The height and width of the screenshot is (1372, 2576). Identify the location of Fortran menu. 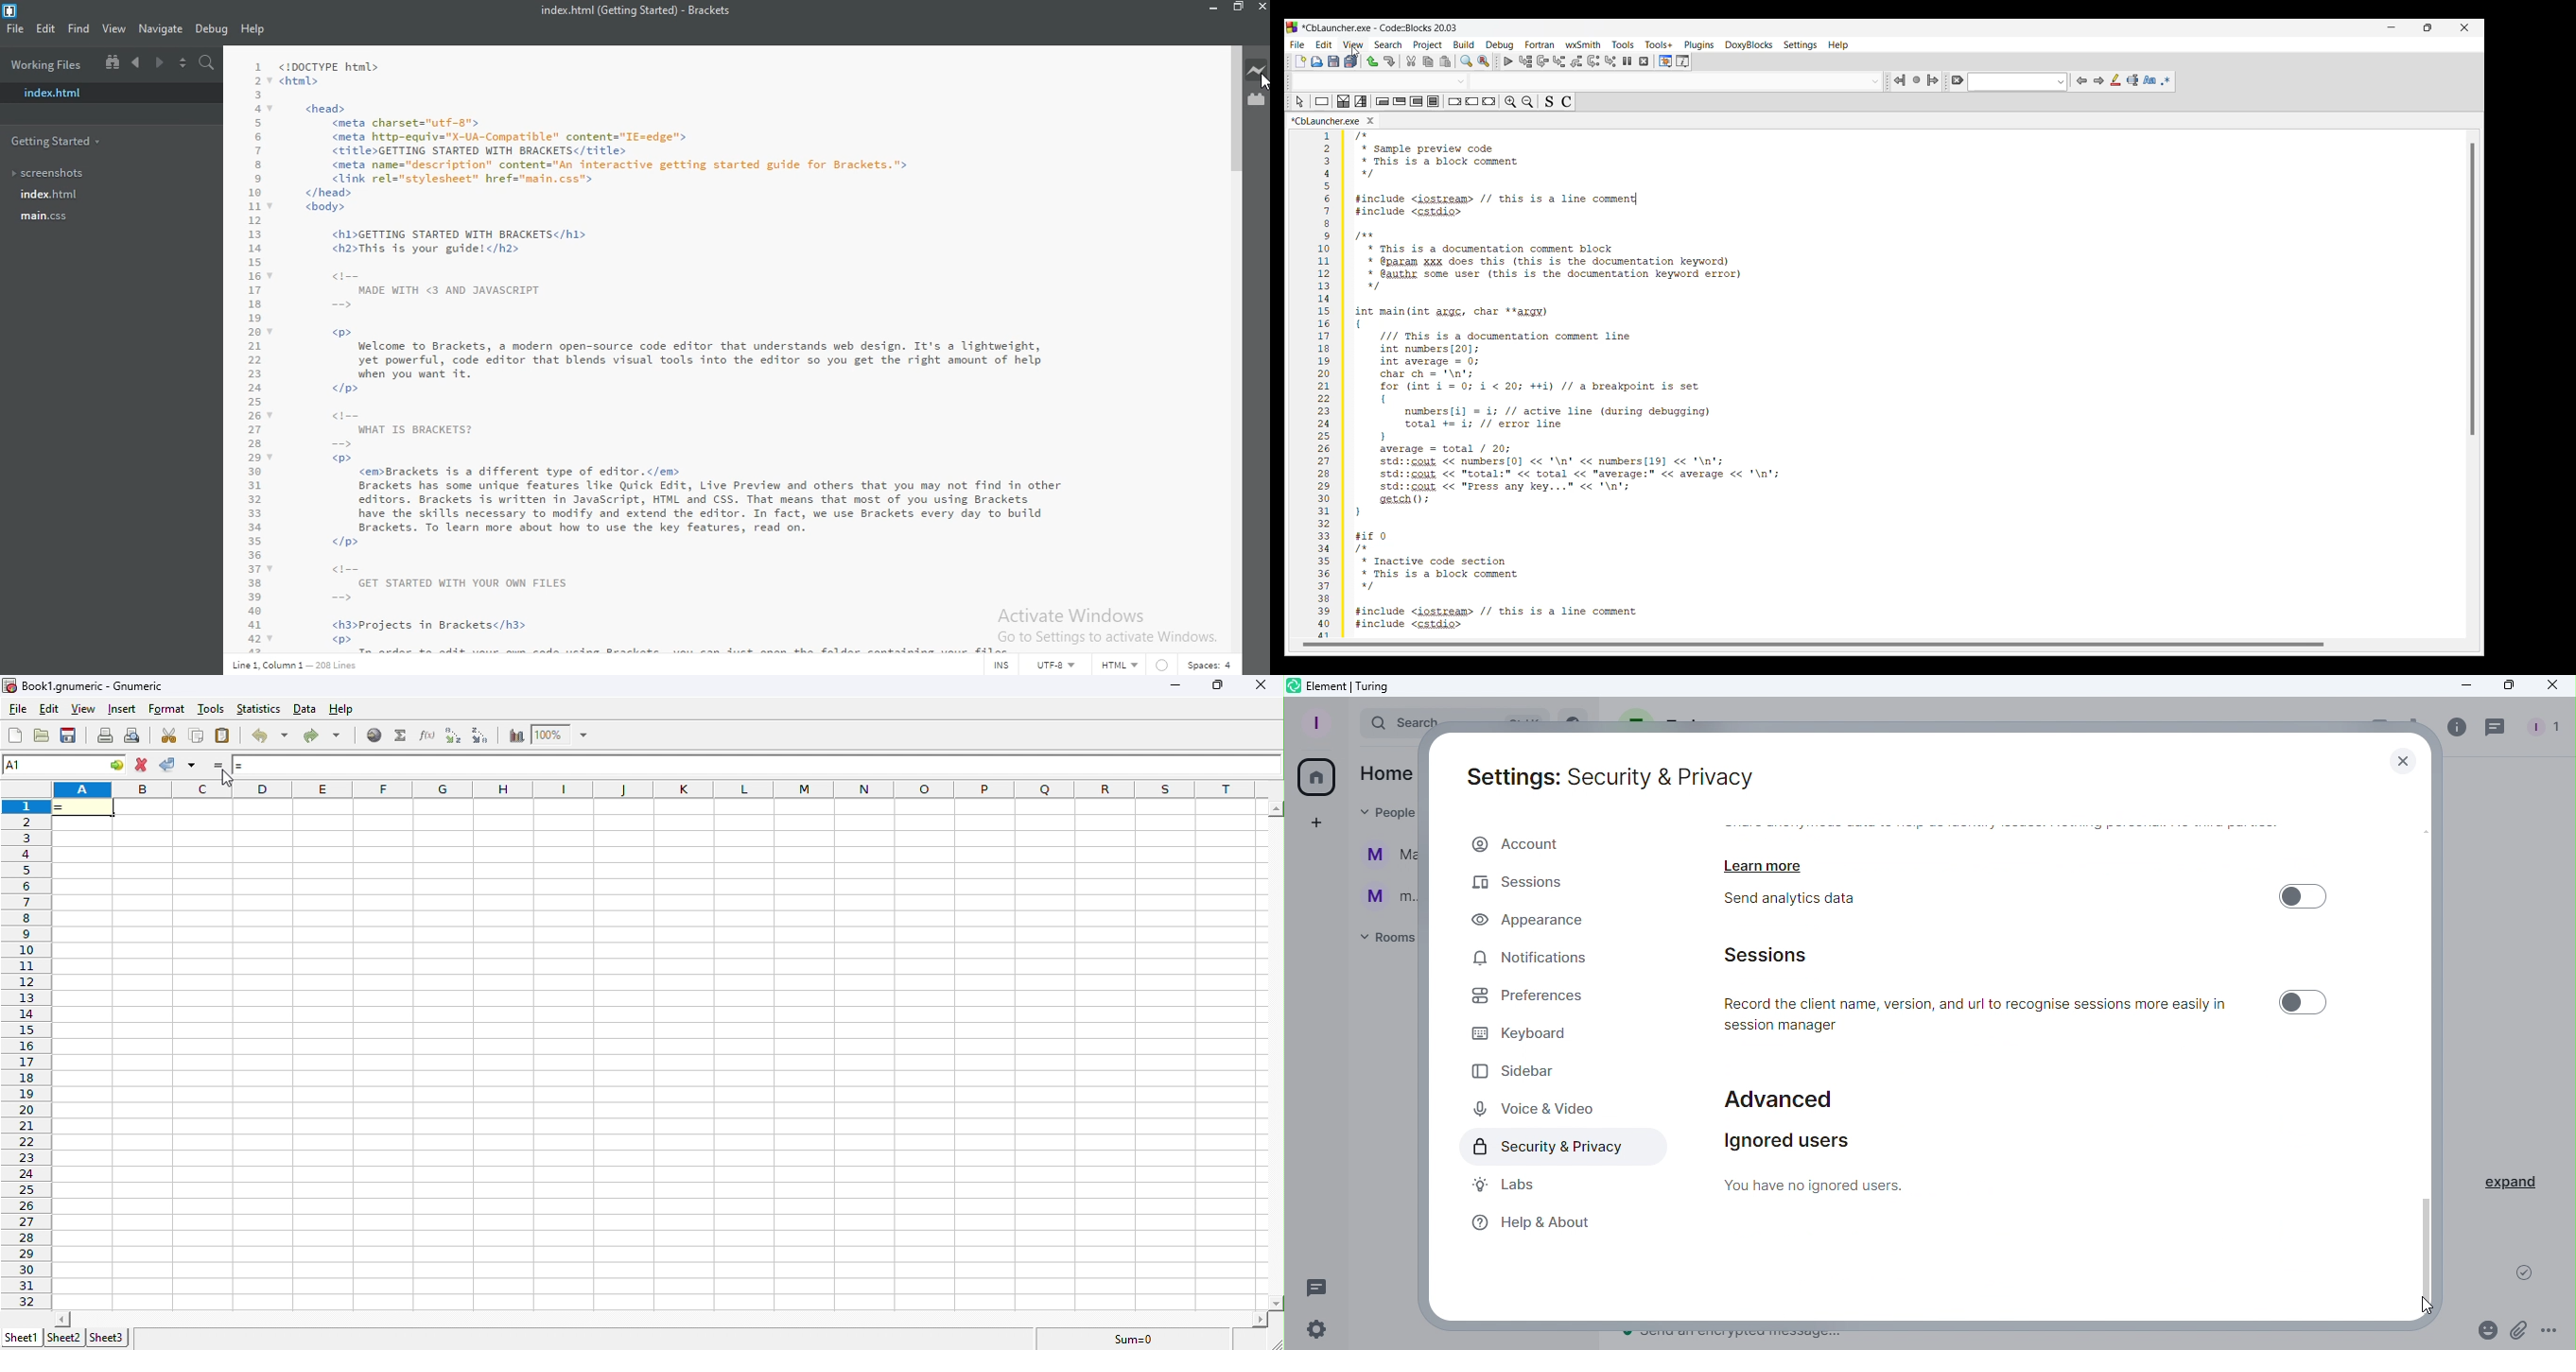
(1541, 44).